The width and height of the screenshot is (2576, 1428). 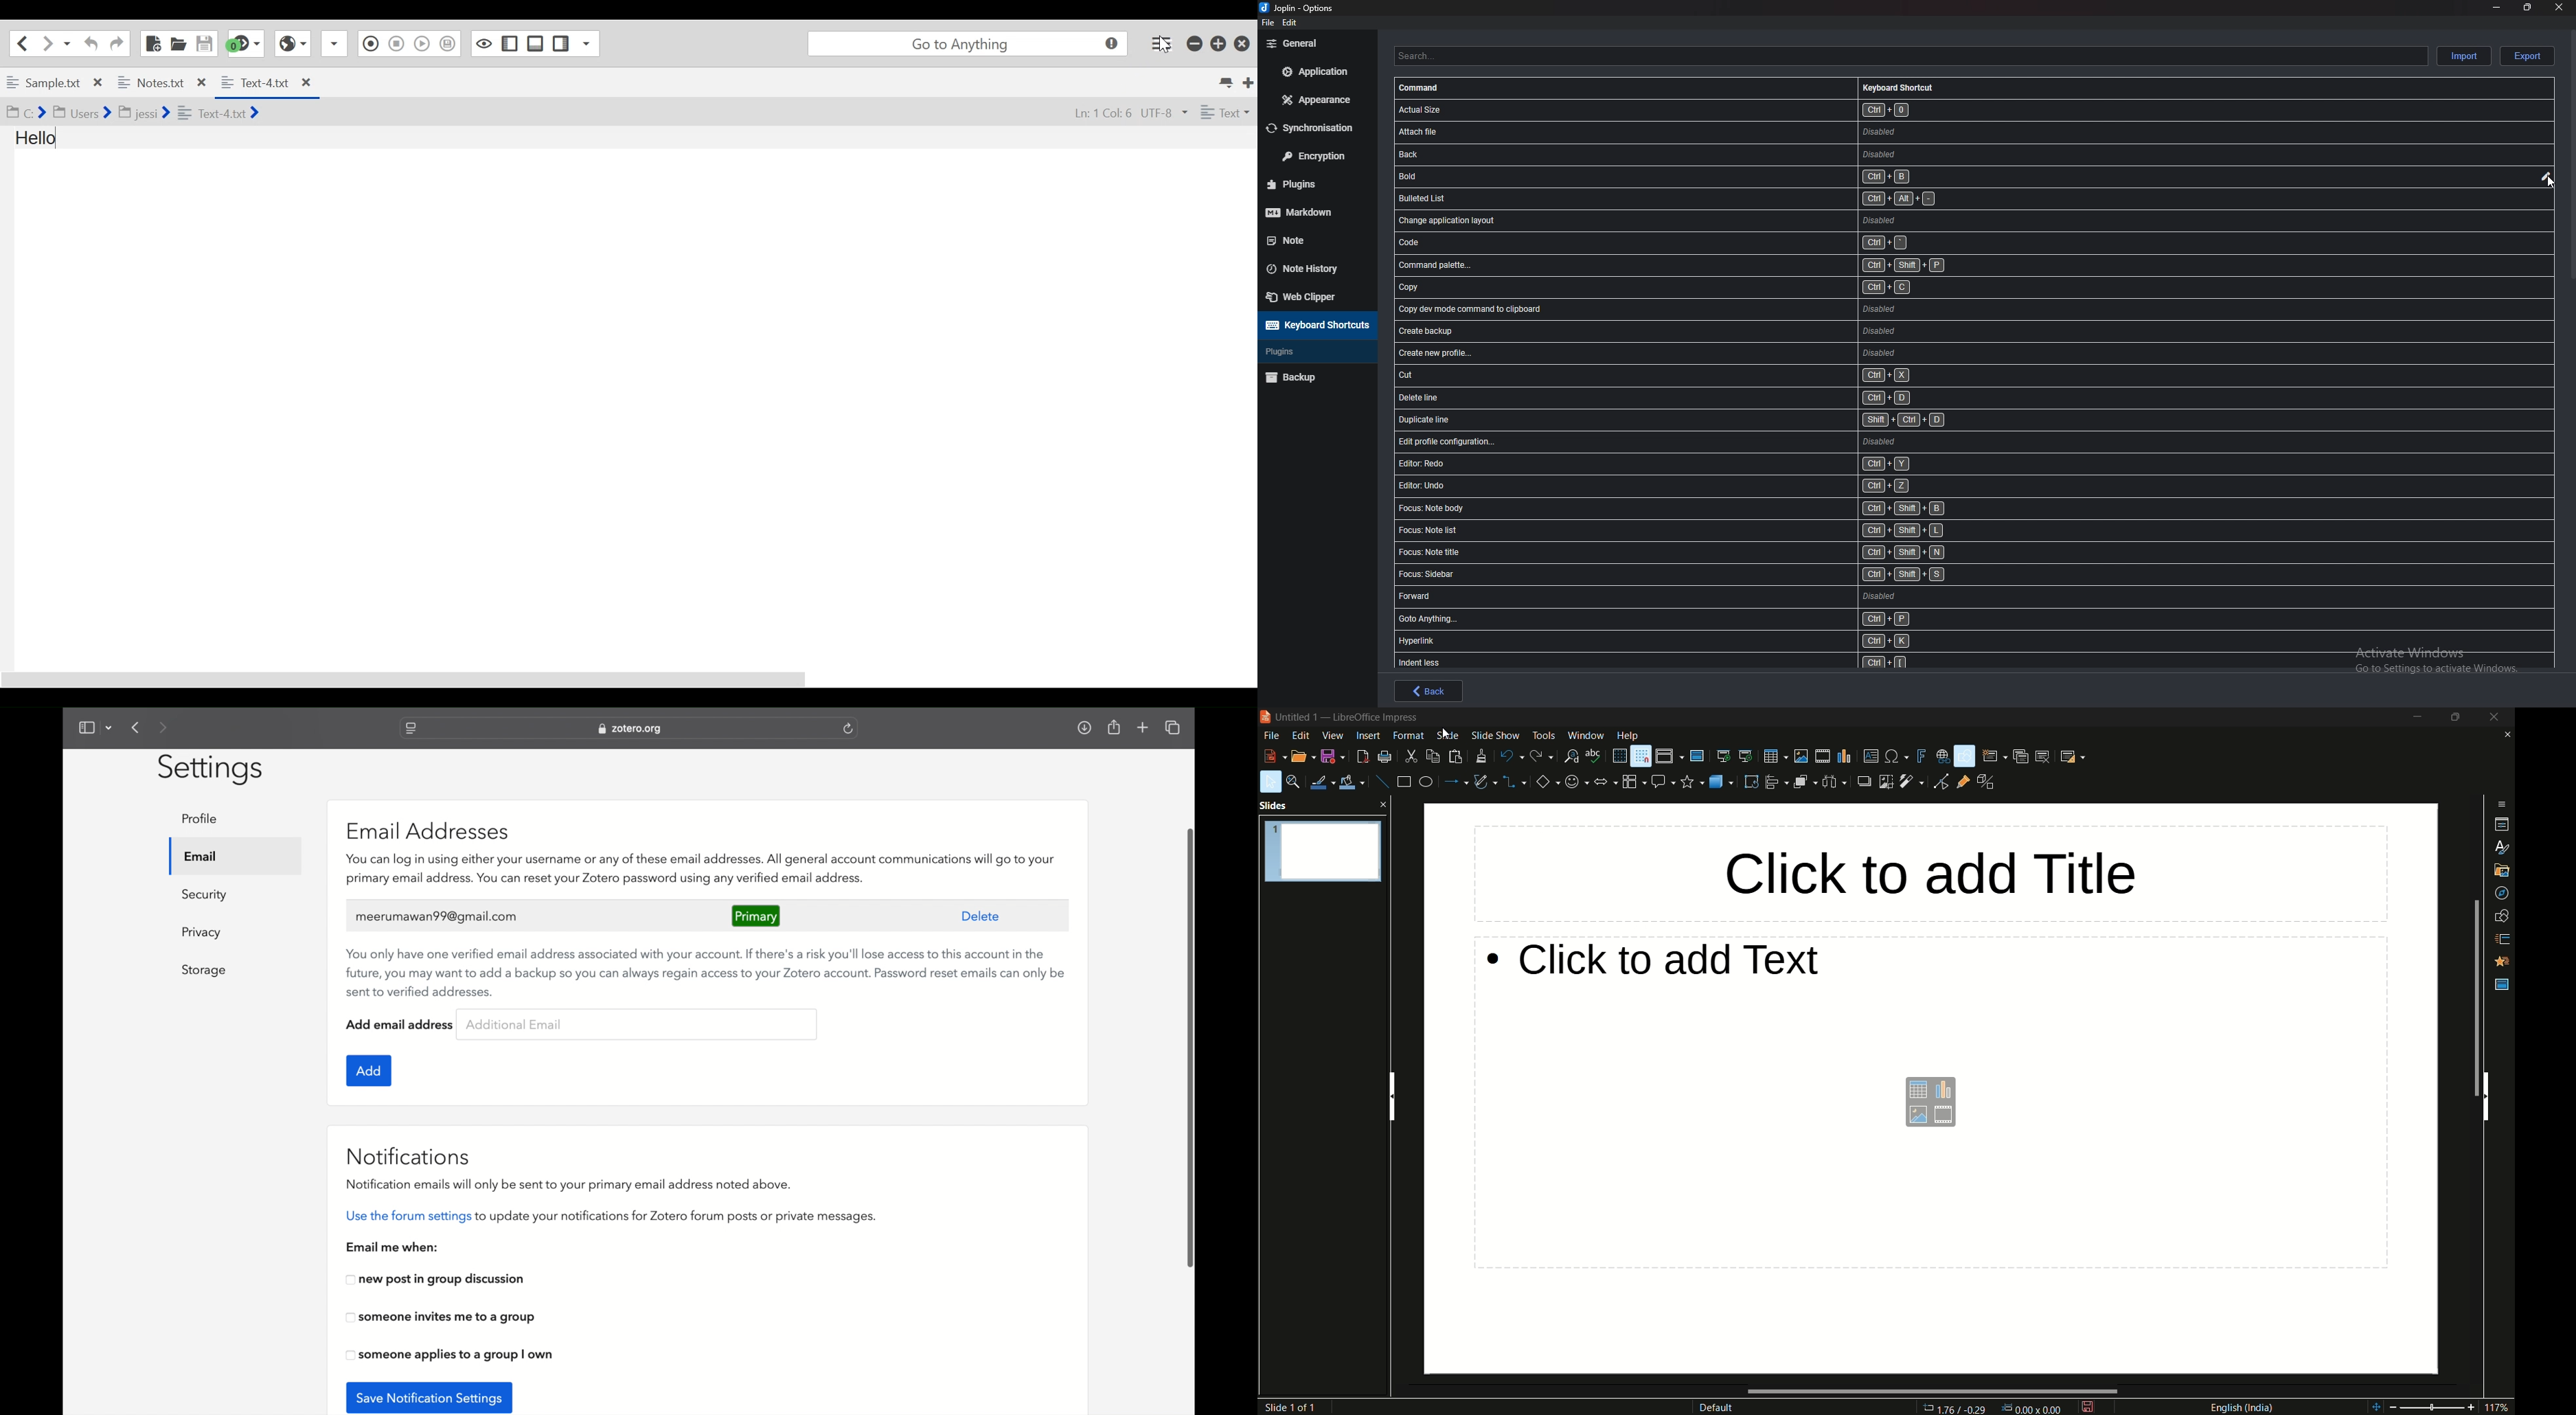 What do you see at coordinates (201, 856) in the screenshot?
I see `email` at bounding box center [201, 856].